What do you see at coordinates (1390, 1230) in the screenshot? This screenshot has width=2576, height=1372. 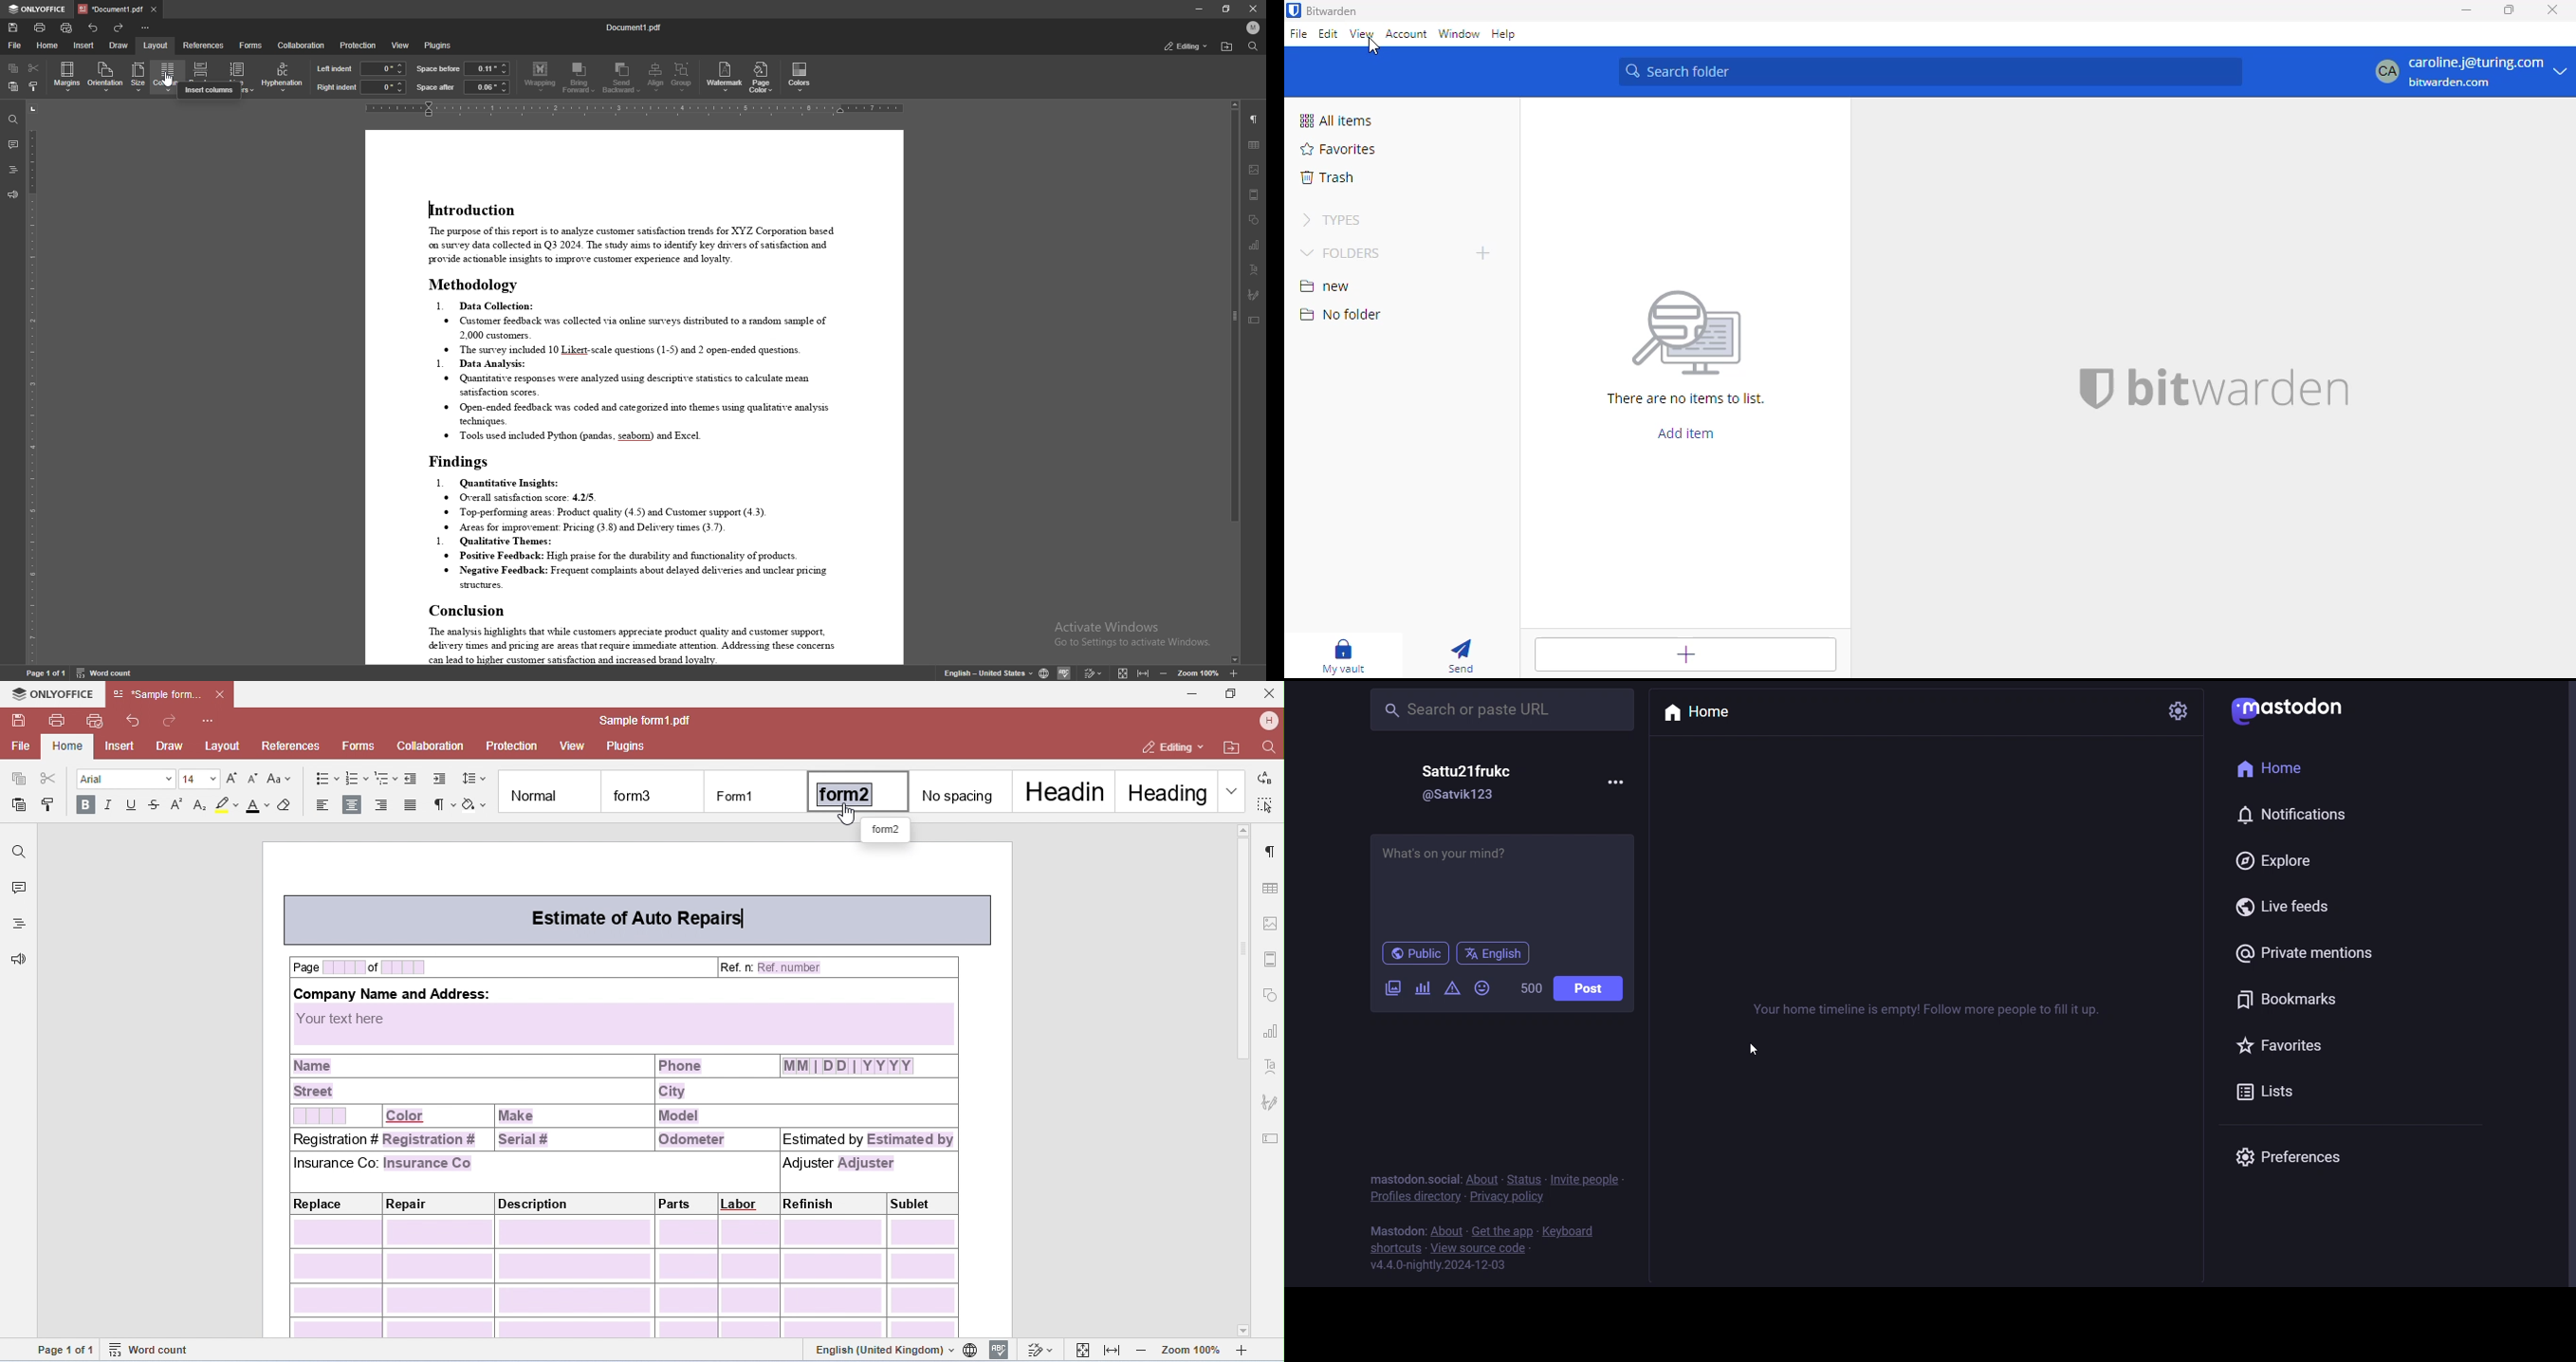 I see `mastodon` at bounding box center [1390, 1230].